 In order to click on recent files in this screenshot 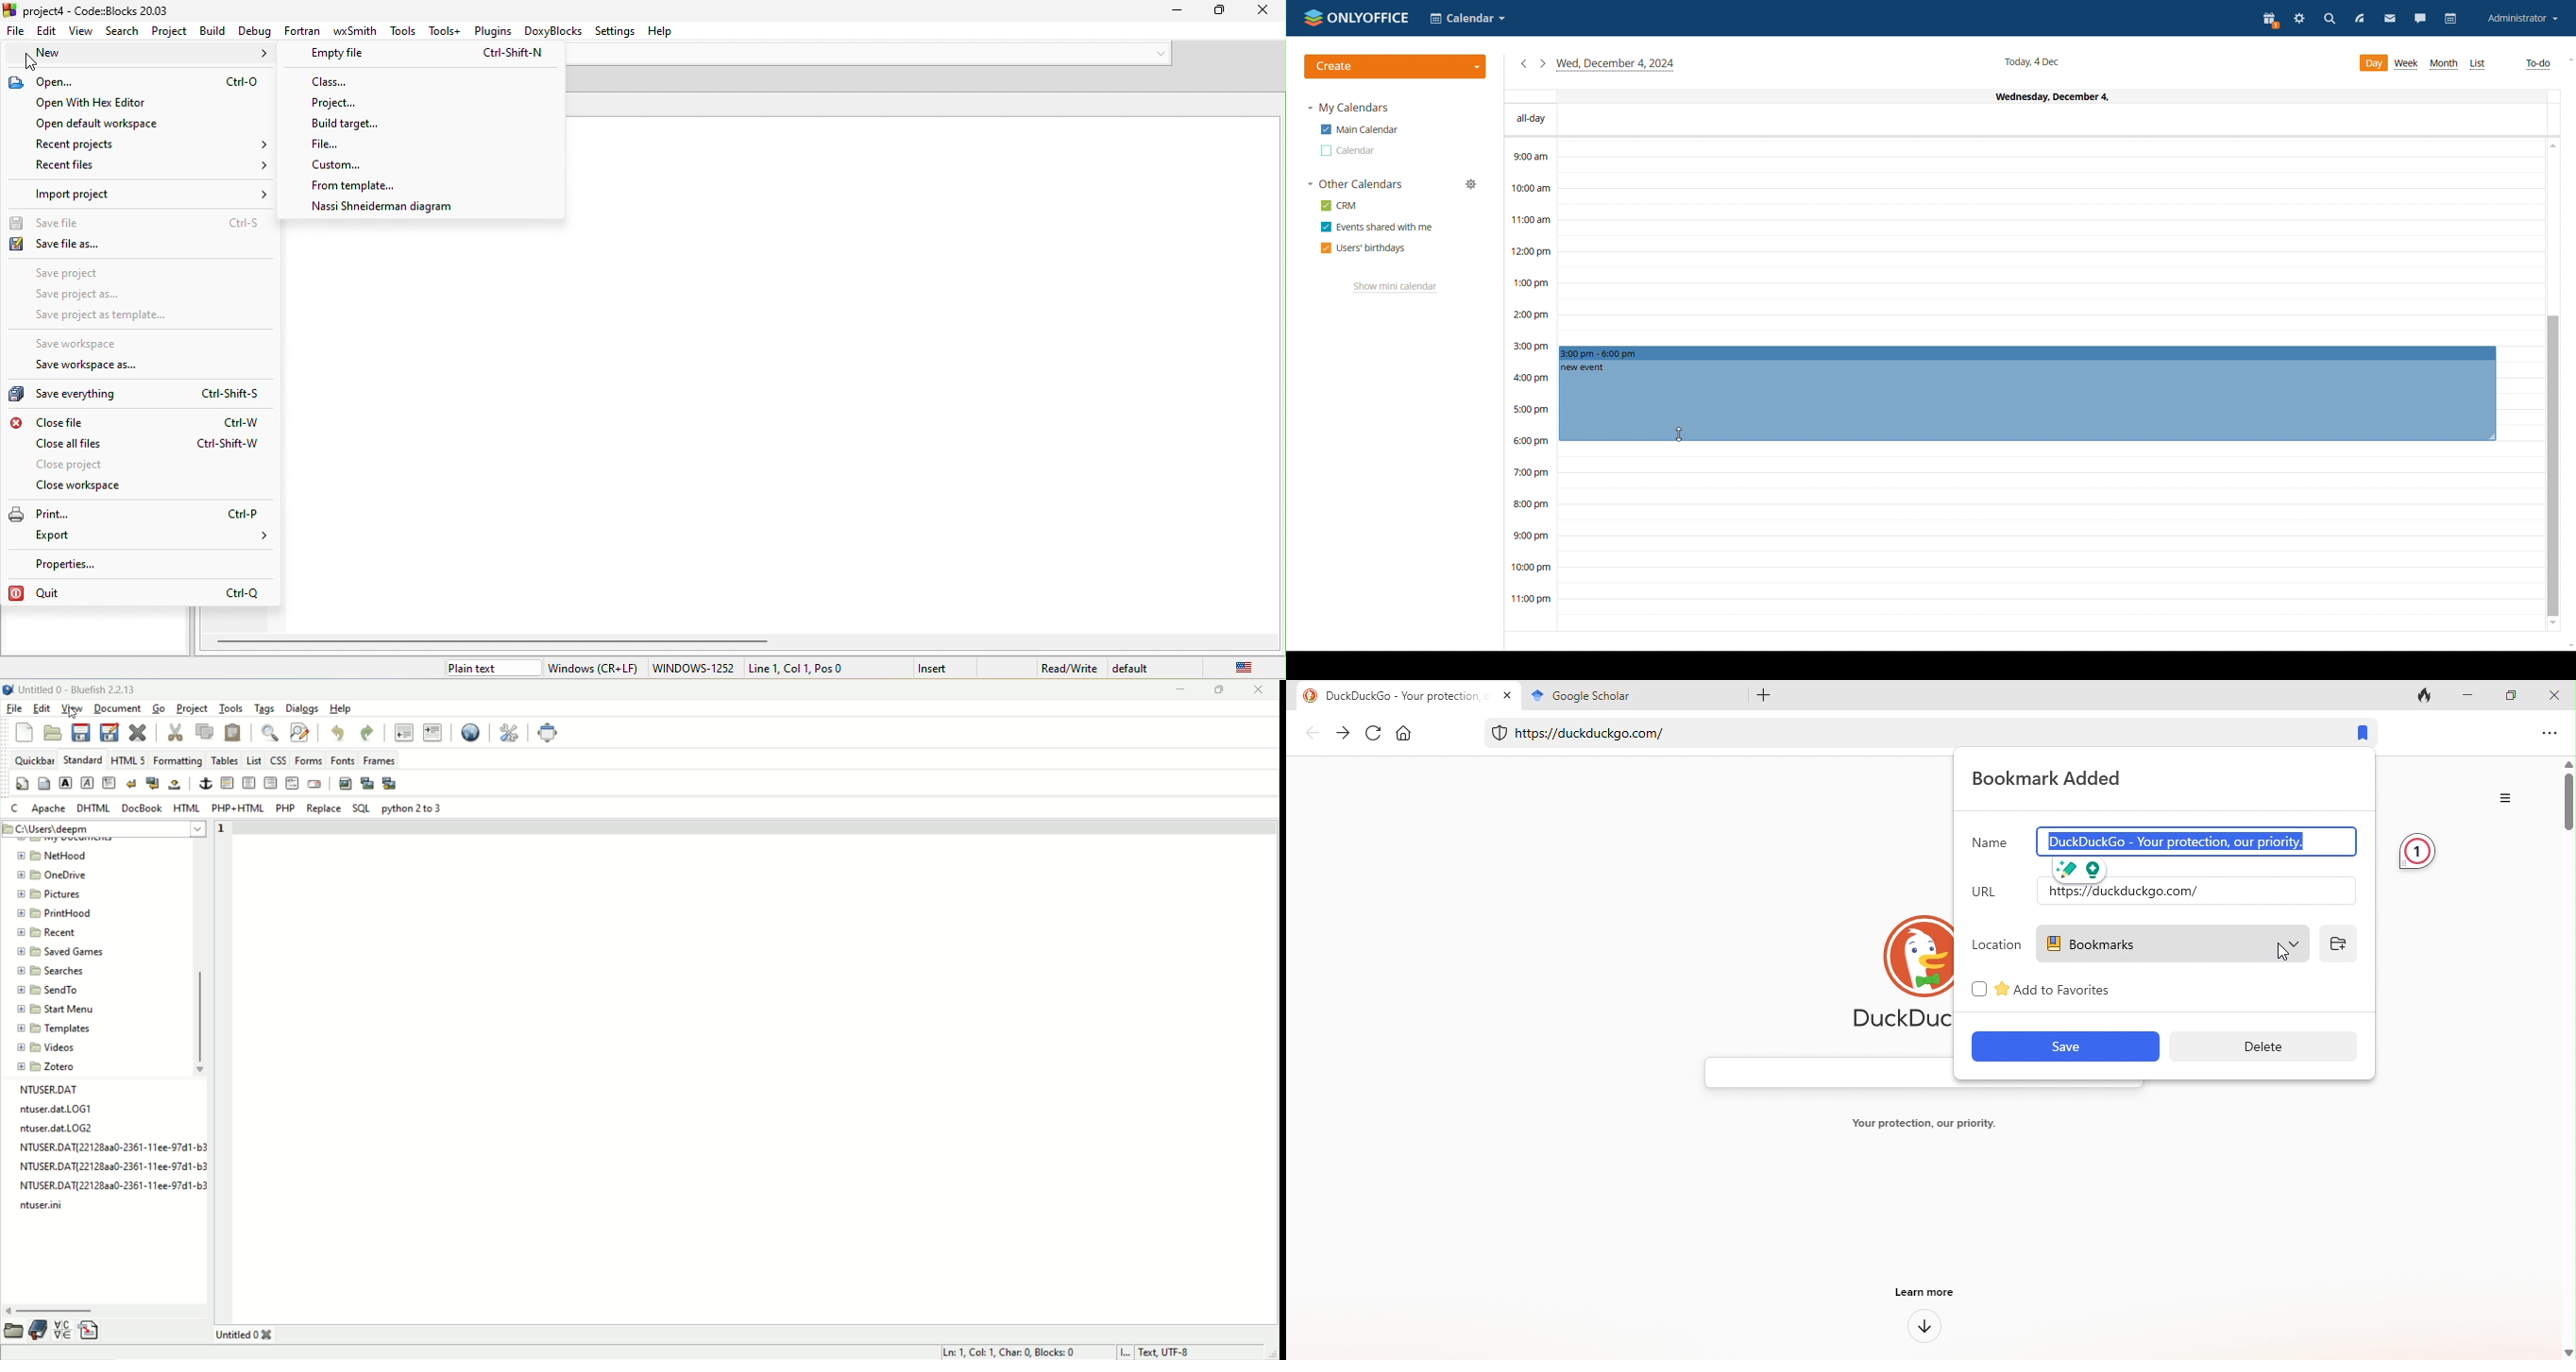, I will do `click(146, 168)`.